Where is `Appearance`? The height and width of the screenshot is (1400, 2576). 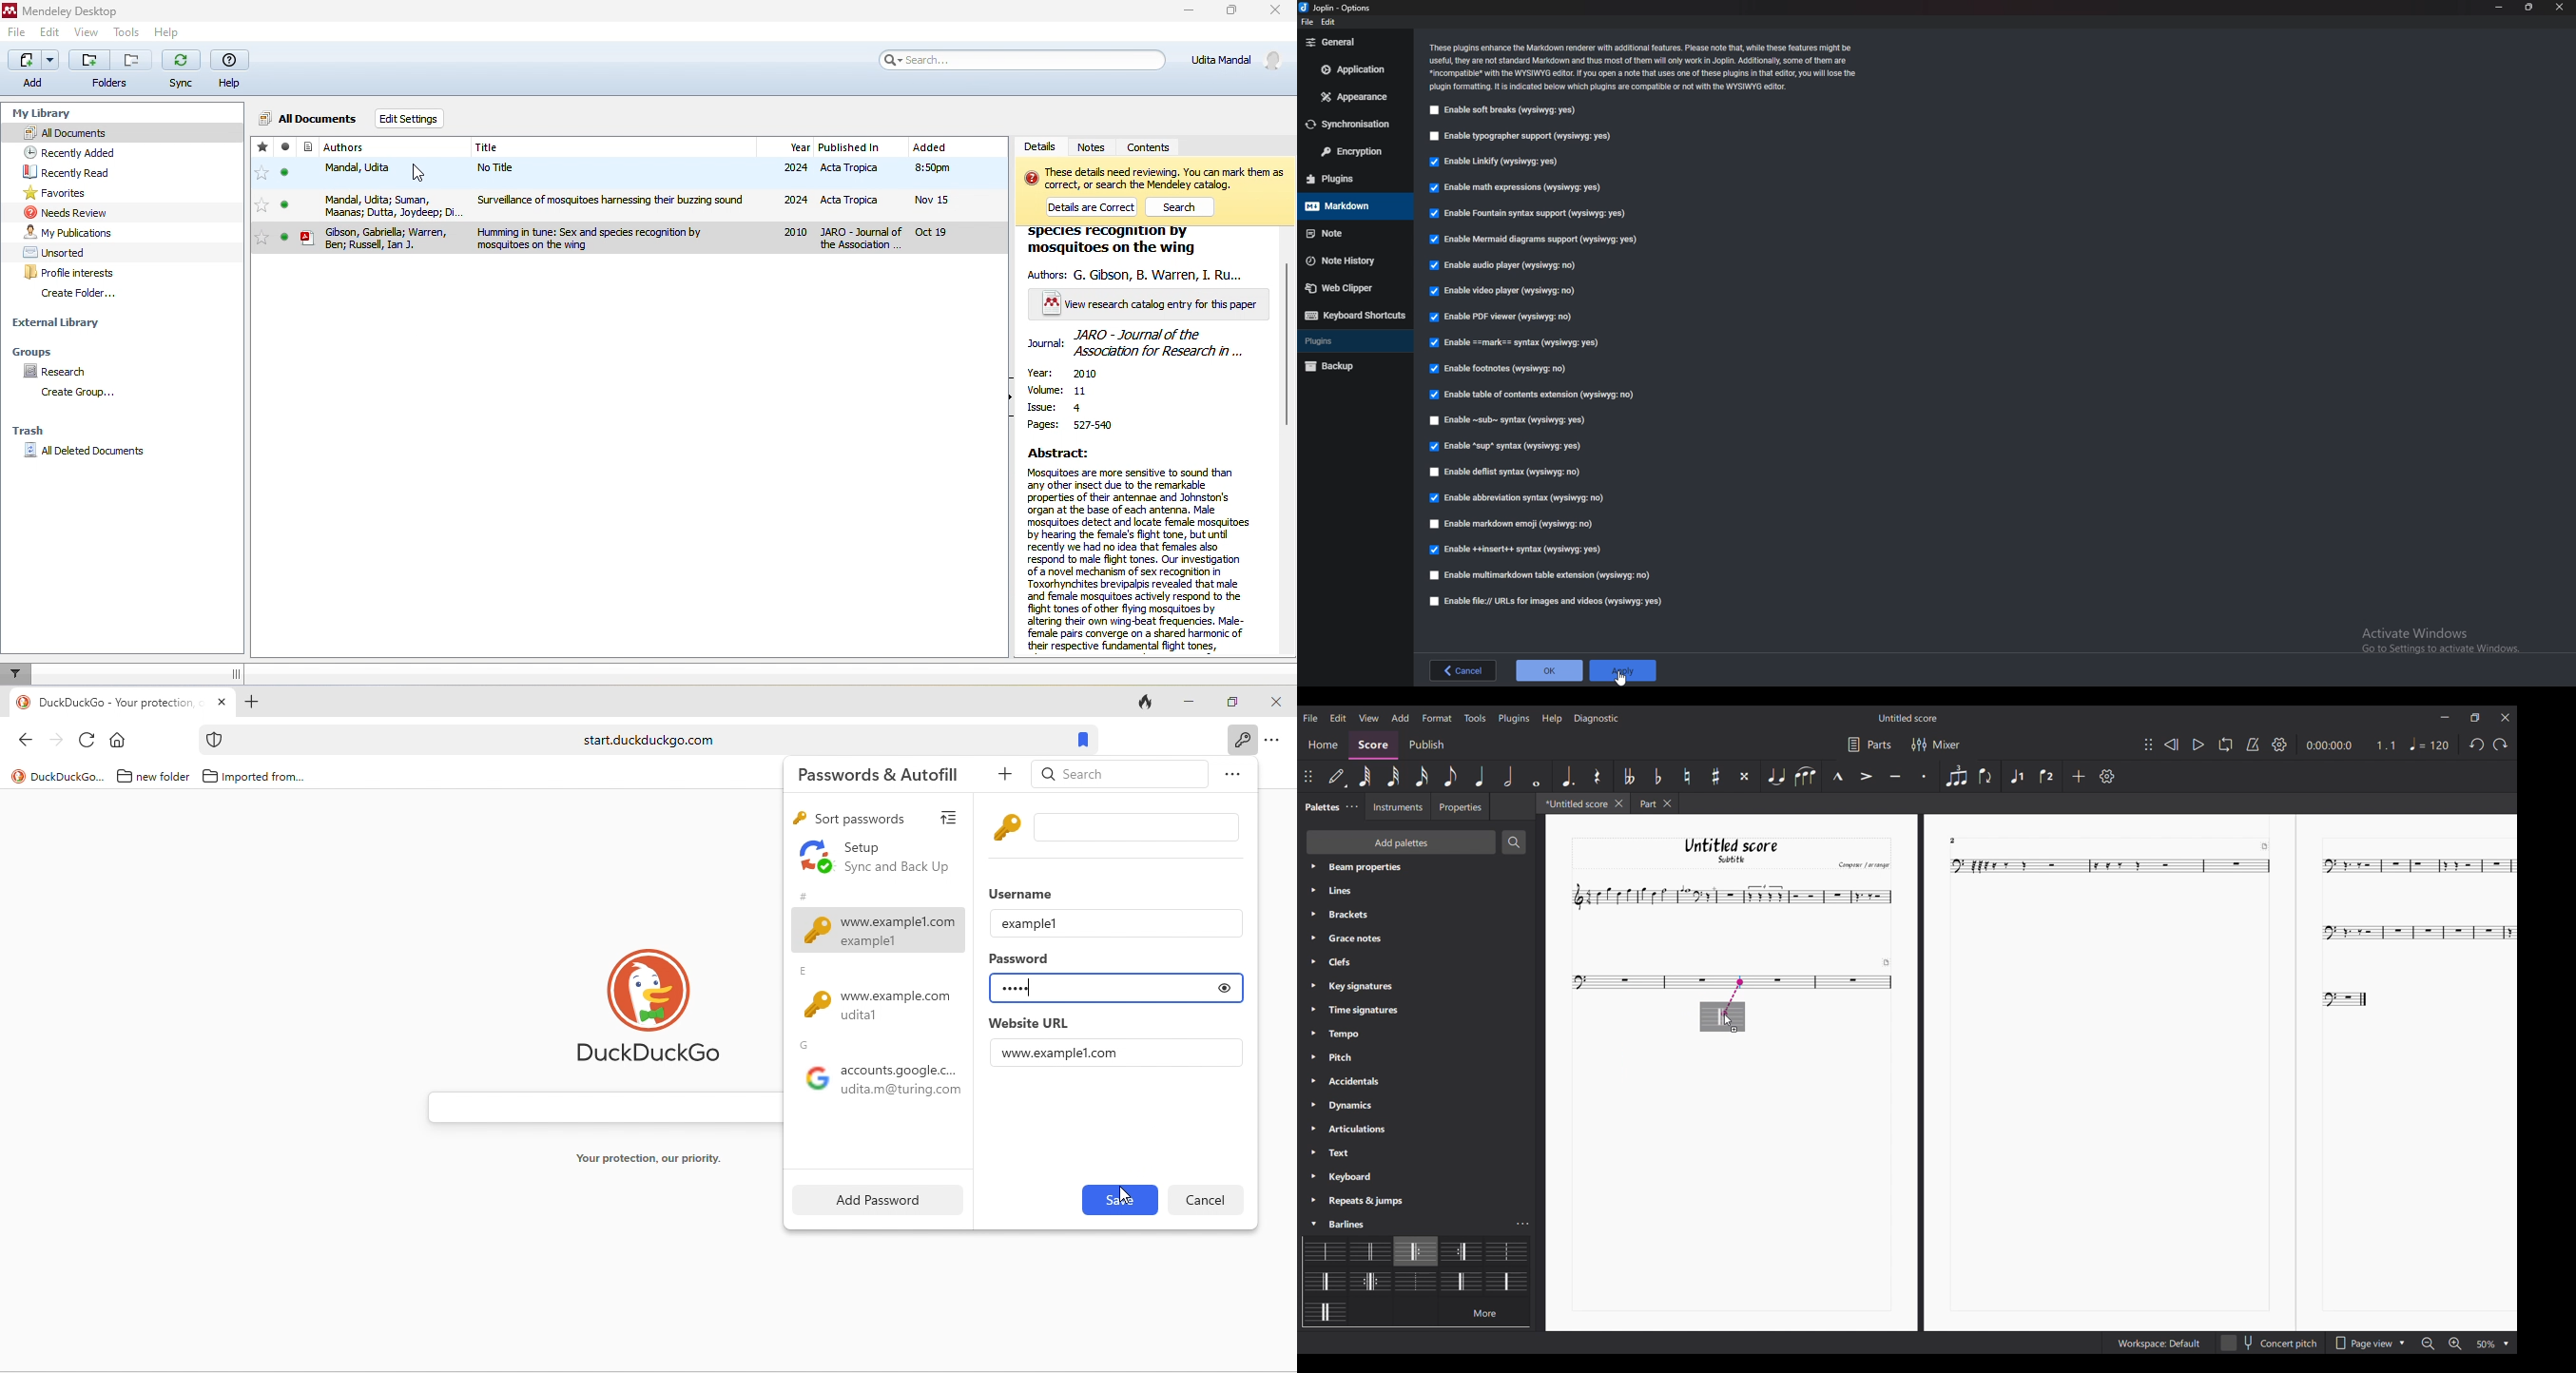
Appearance is located at coordinates (1351, 97).